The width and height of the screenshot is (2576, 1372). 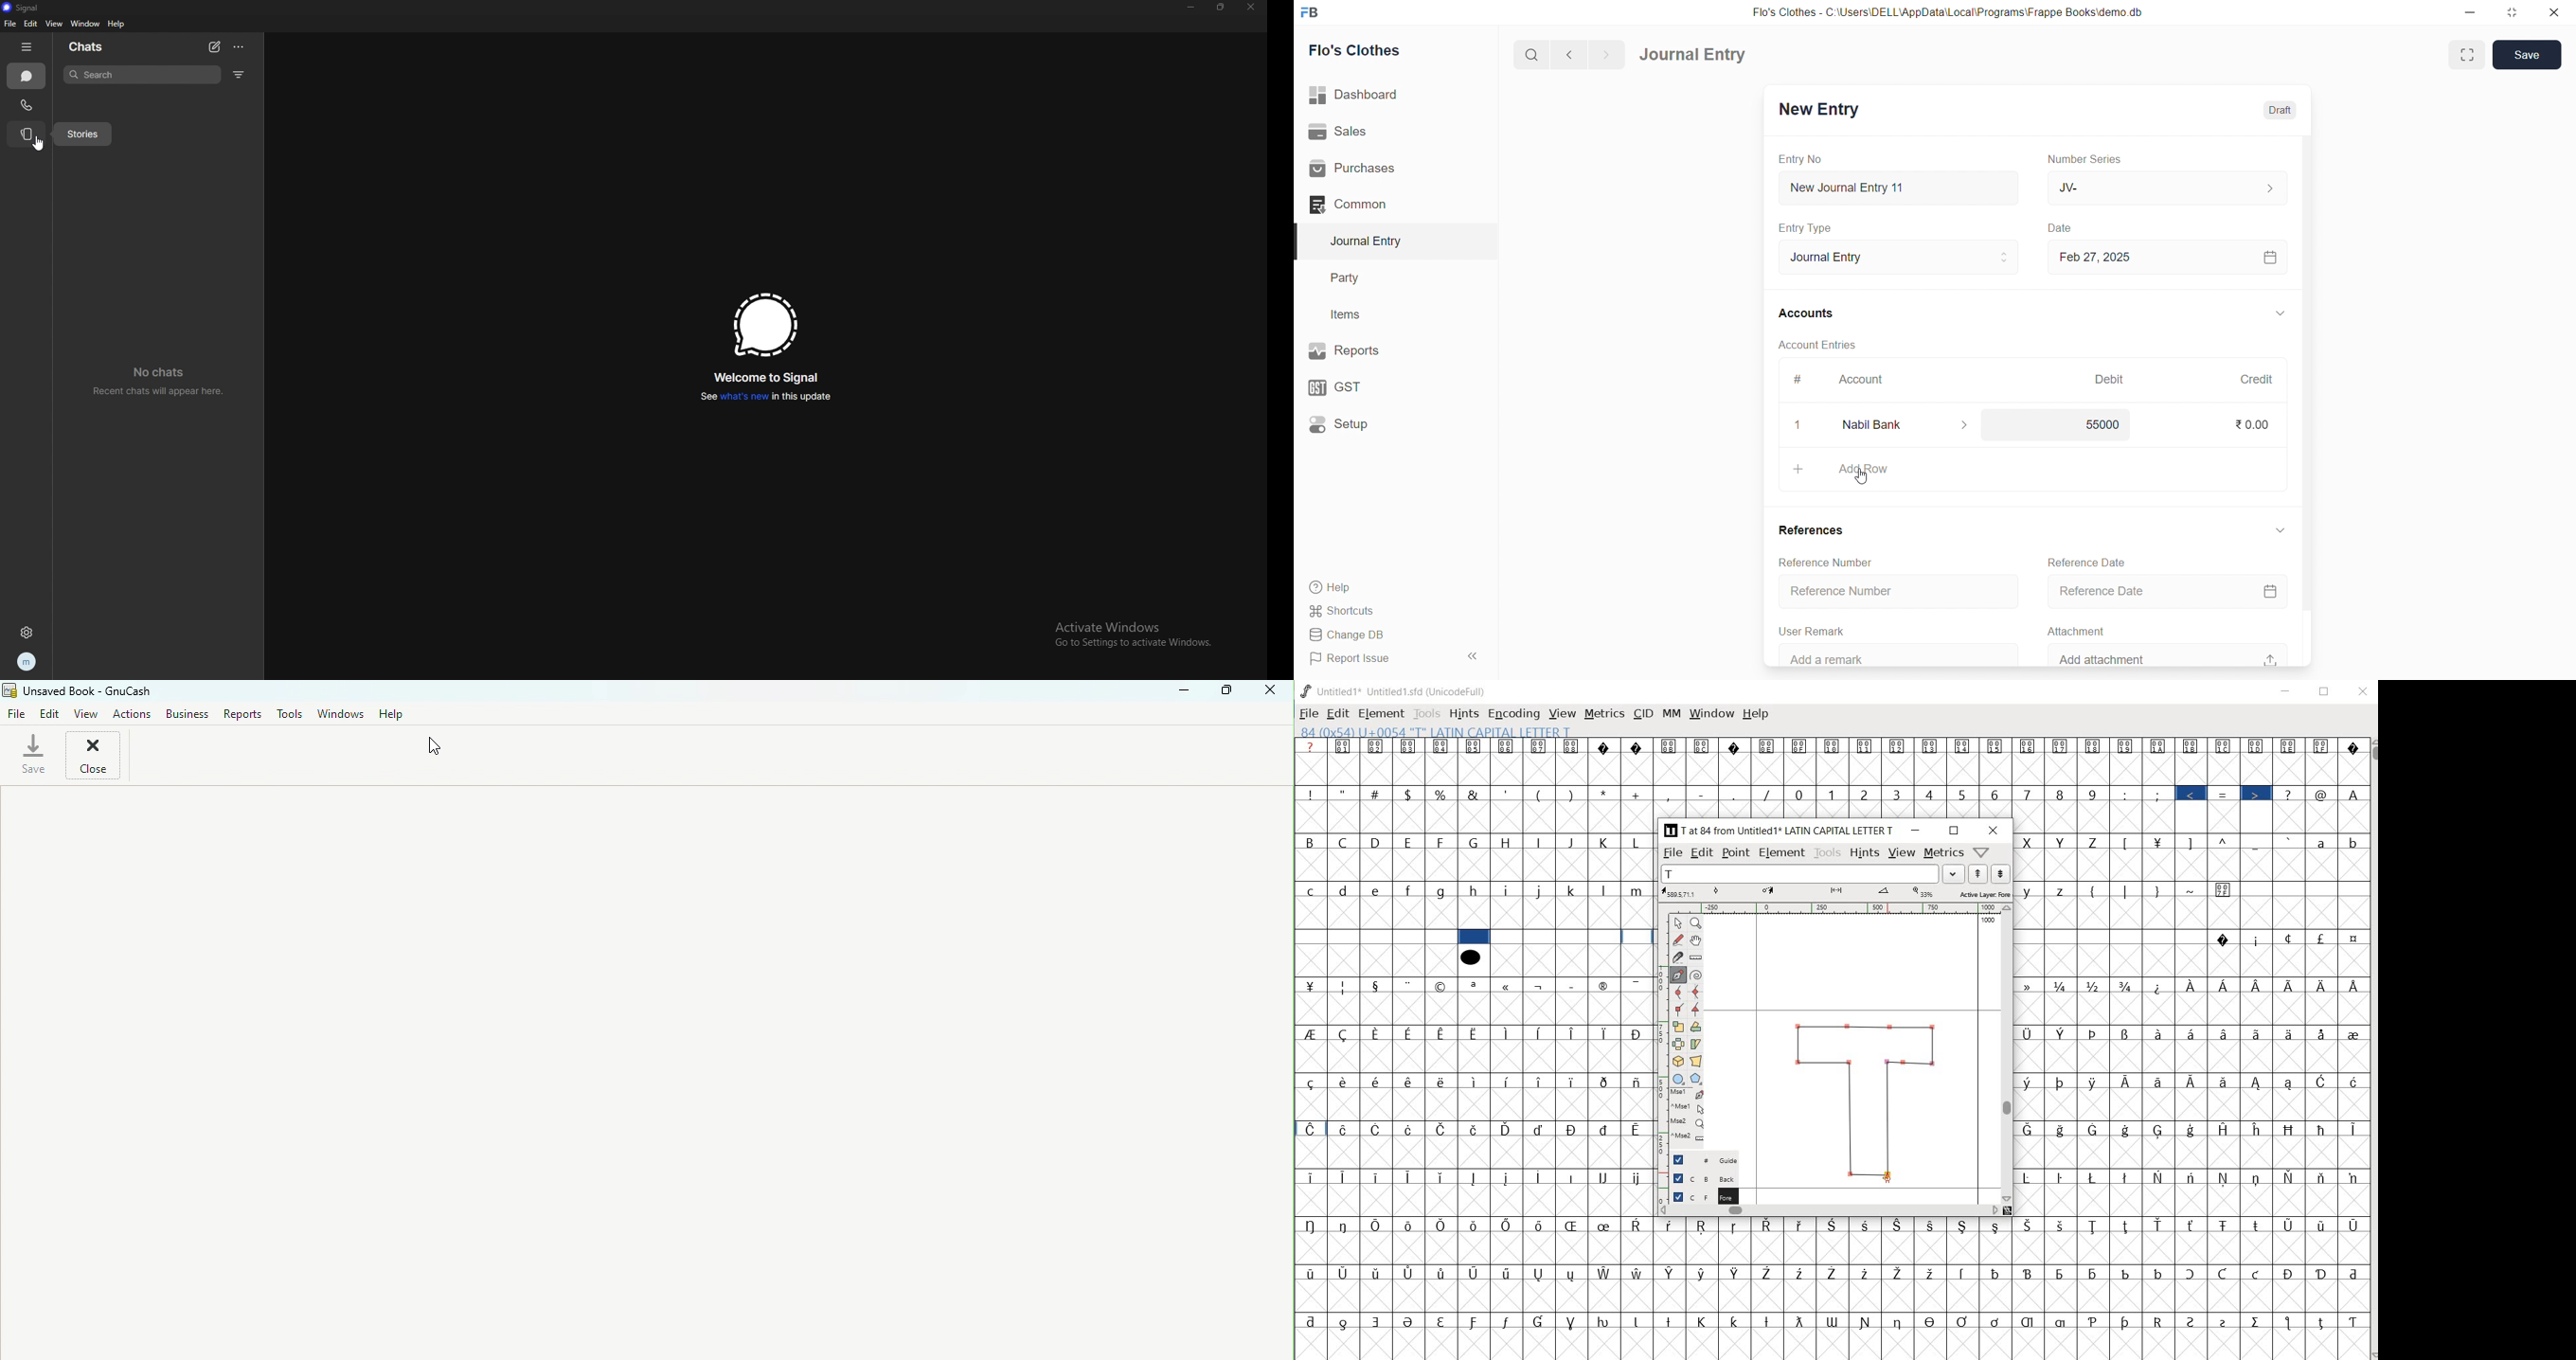 What do you see at coordinates (1801, 794) in the screenshot?
I see `0` at bounding box center [1801, 794].